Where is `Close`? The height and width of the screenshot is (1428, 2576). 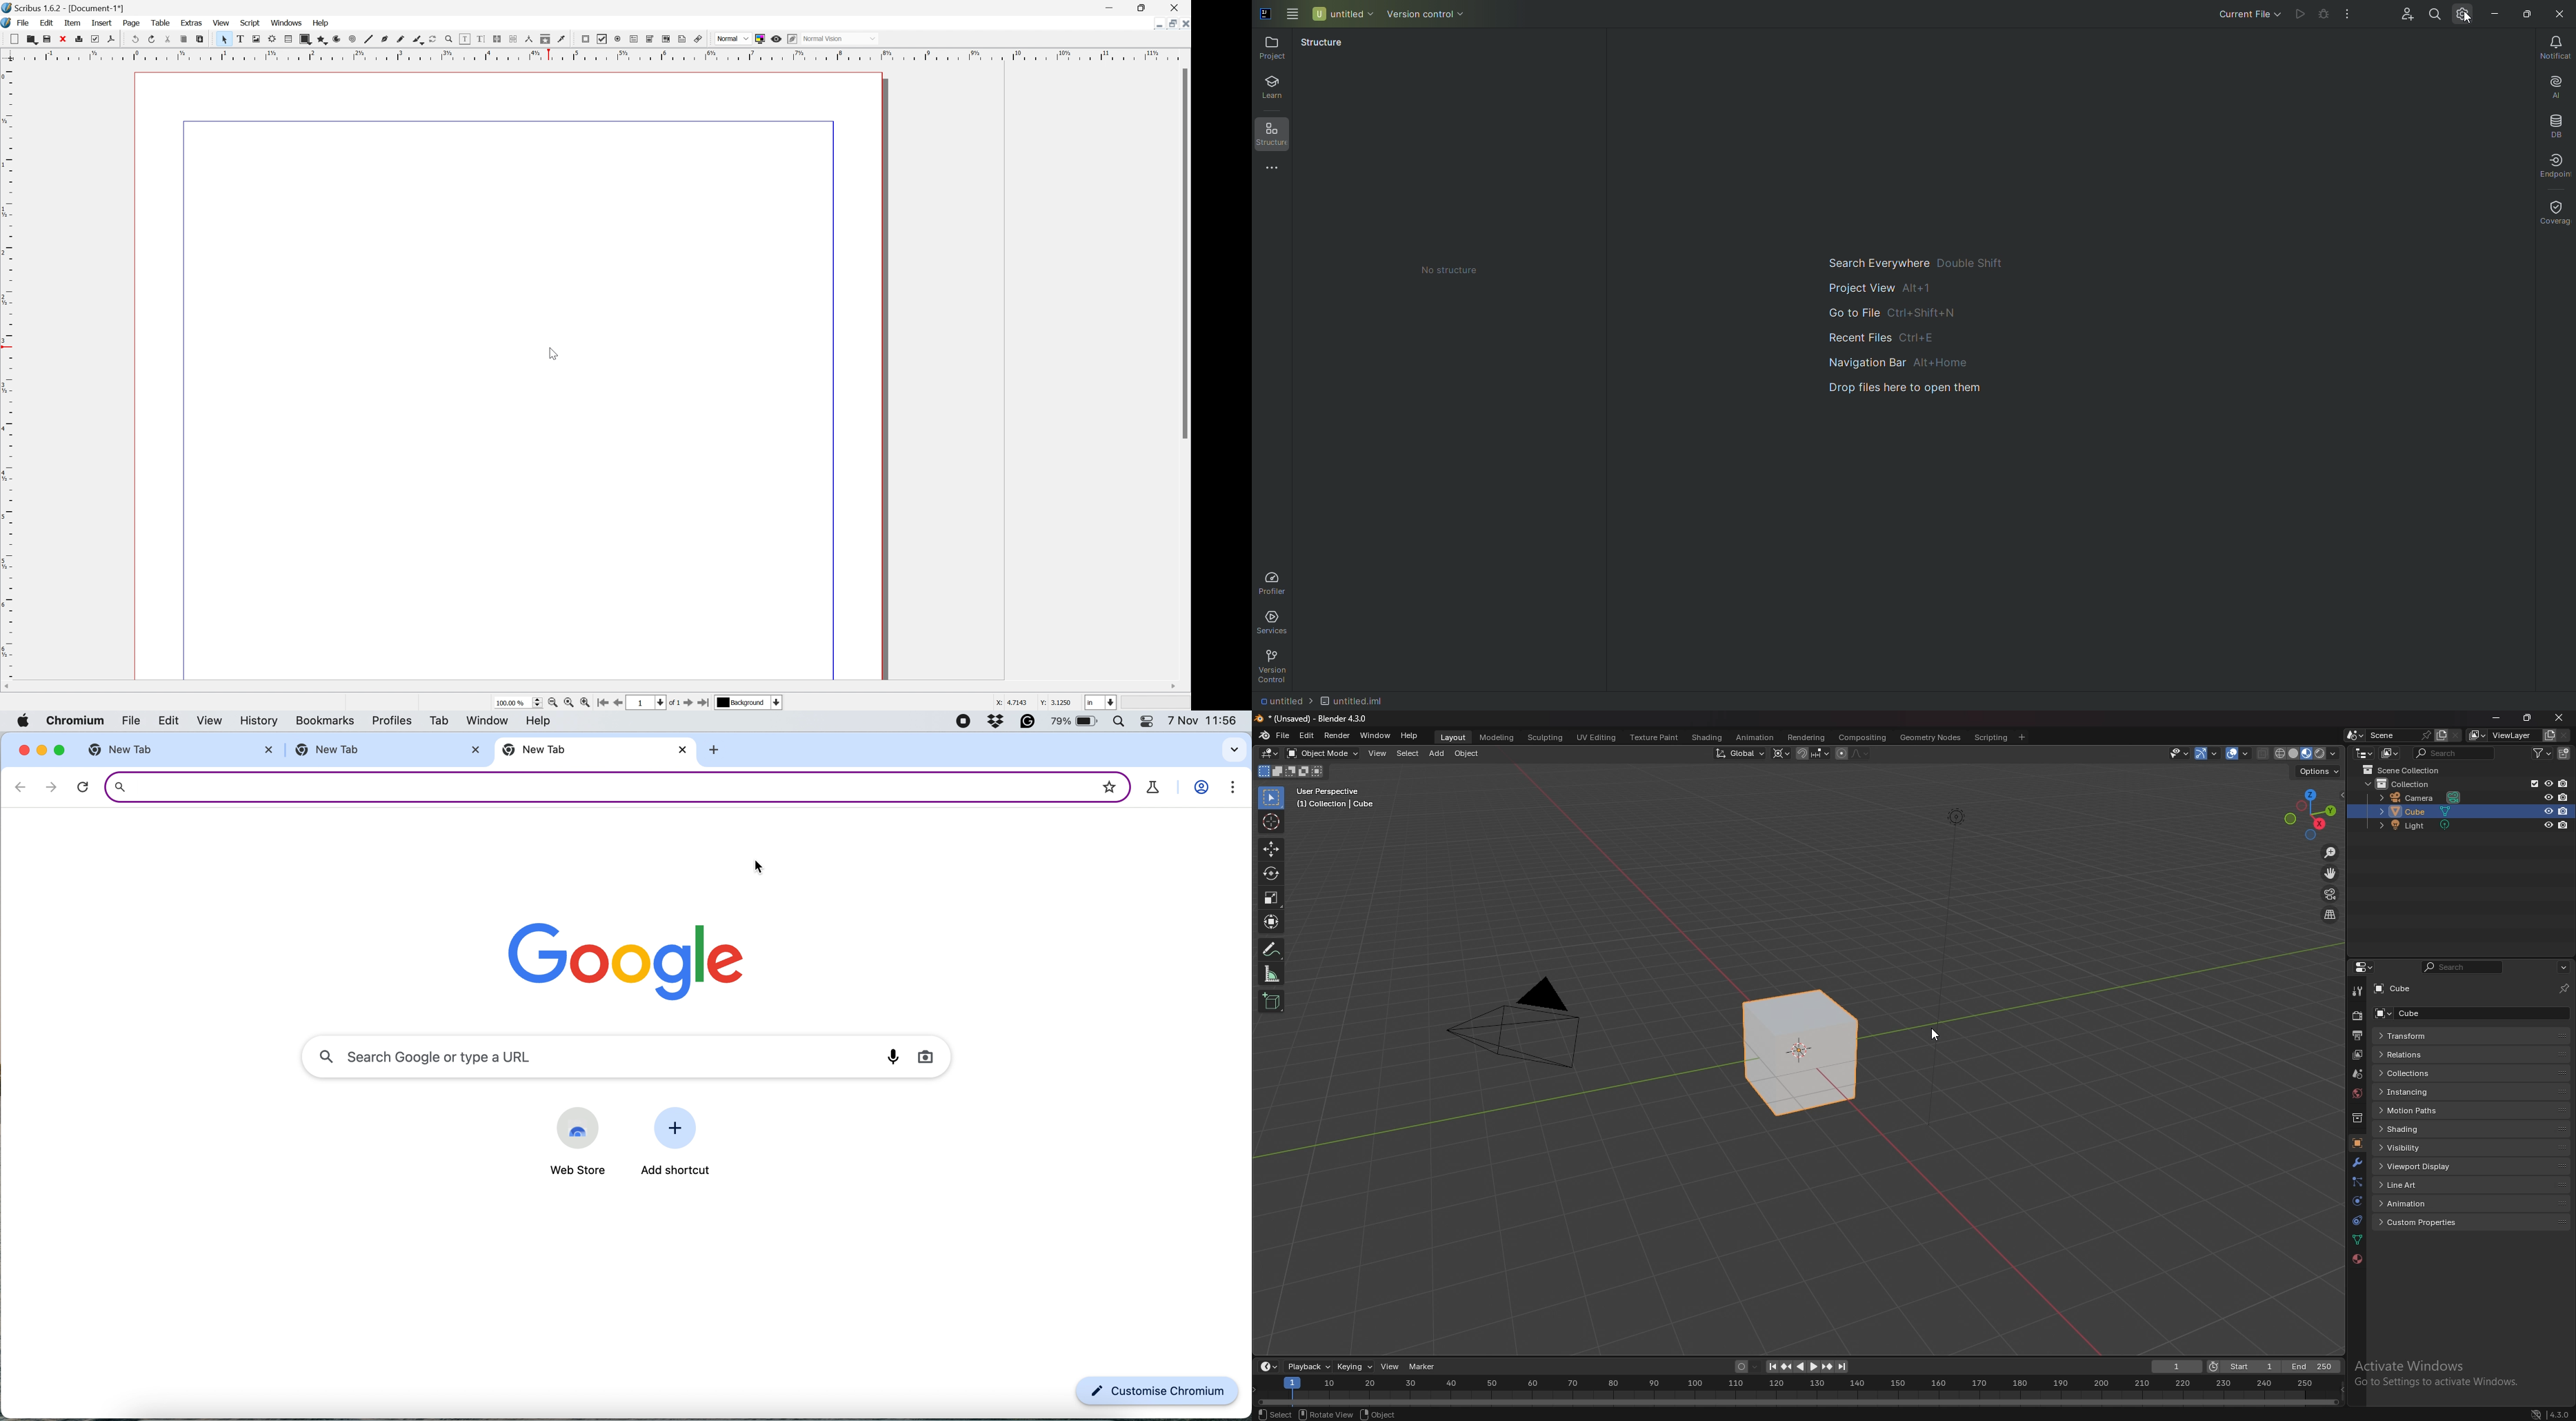
Close is located at coordinates (1177, 7).